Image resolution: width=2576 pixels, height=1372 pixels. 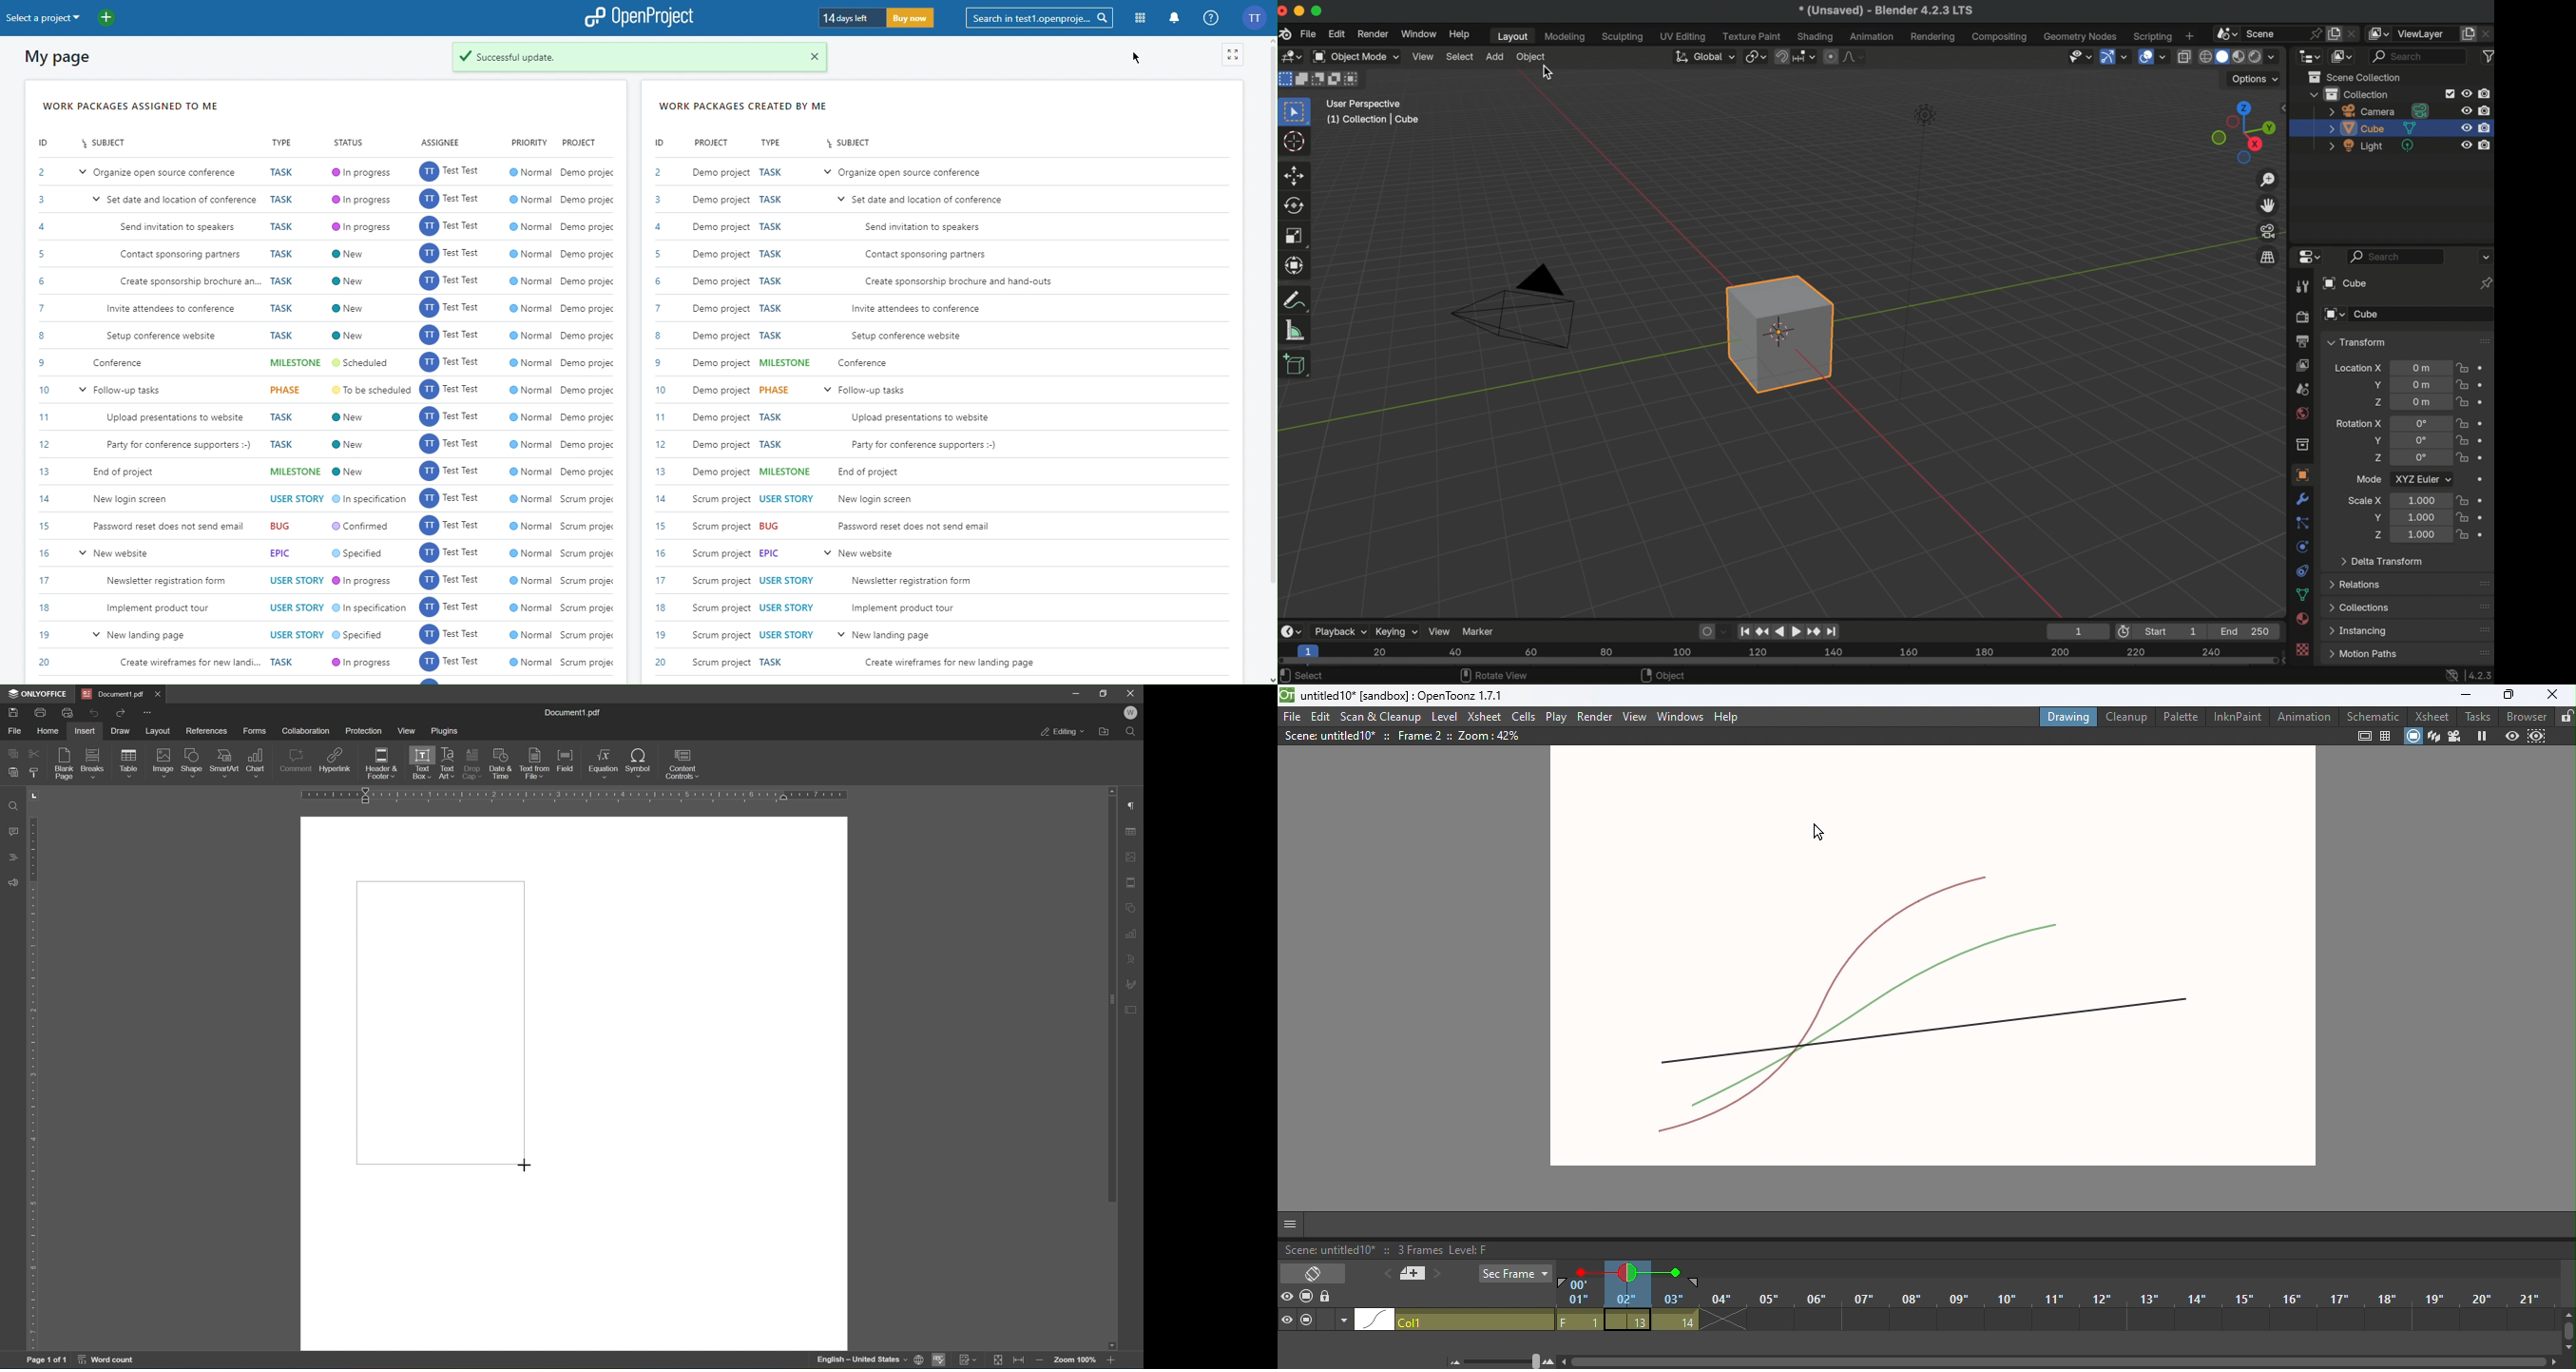 I want to click on location of object, so click(x=2419, y=383).